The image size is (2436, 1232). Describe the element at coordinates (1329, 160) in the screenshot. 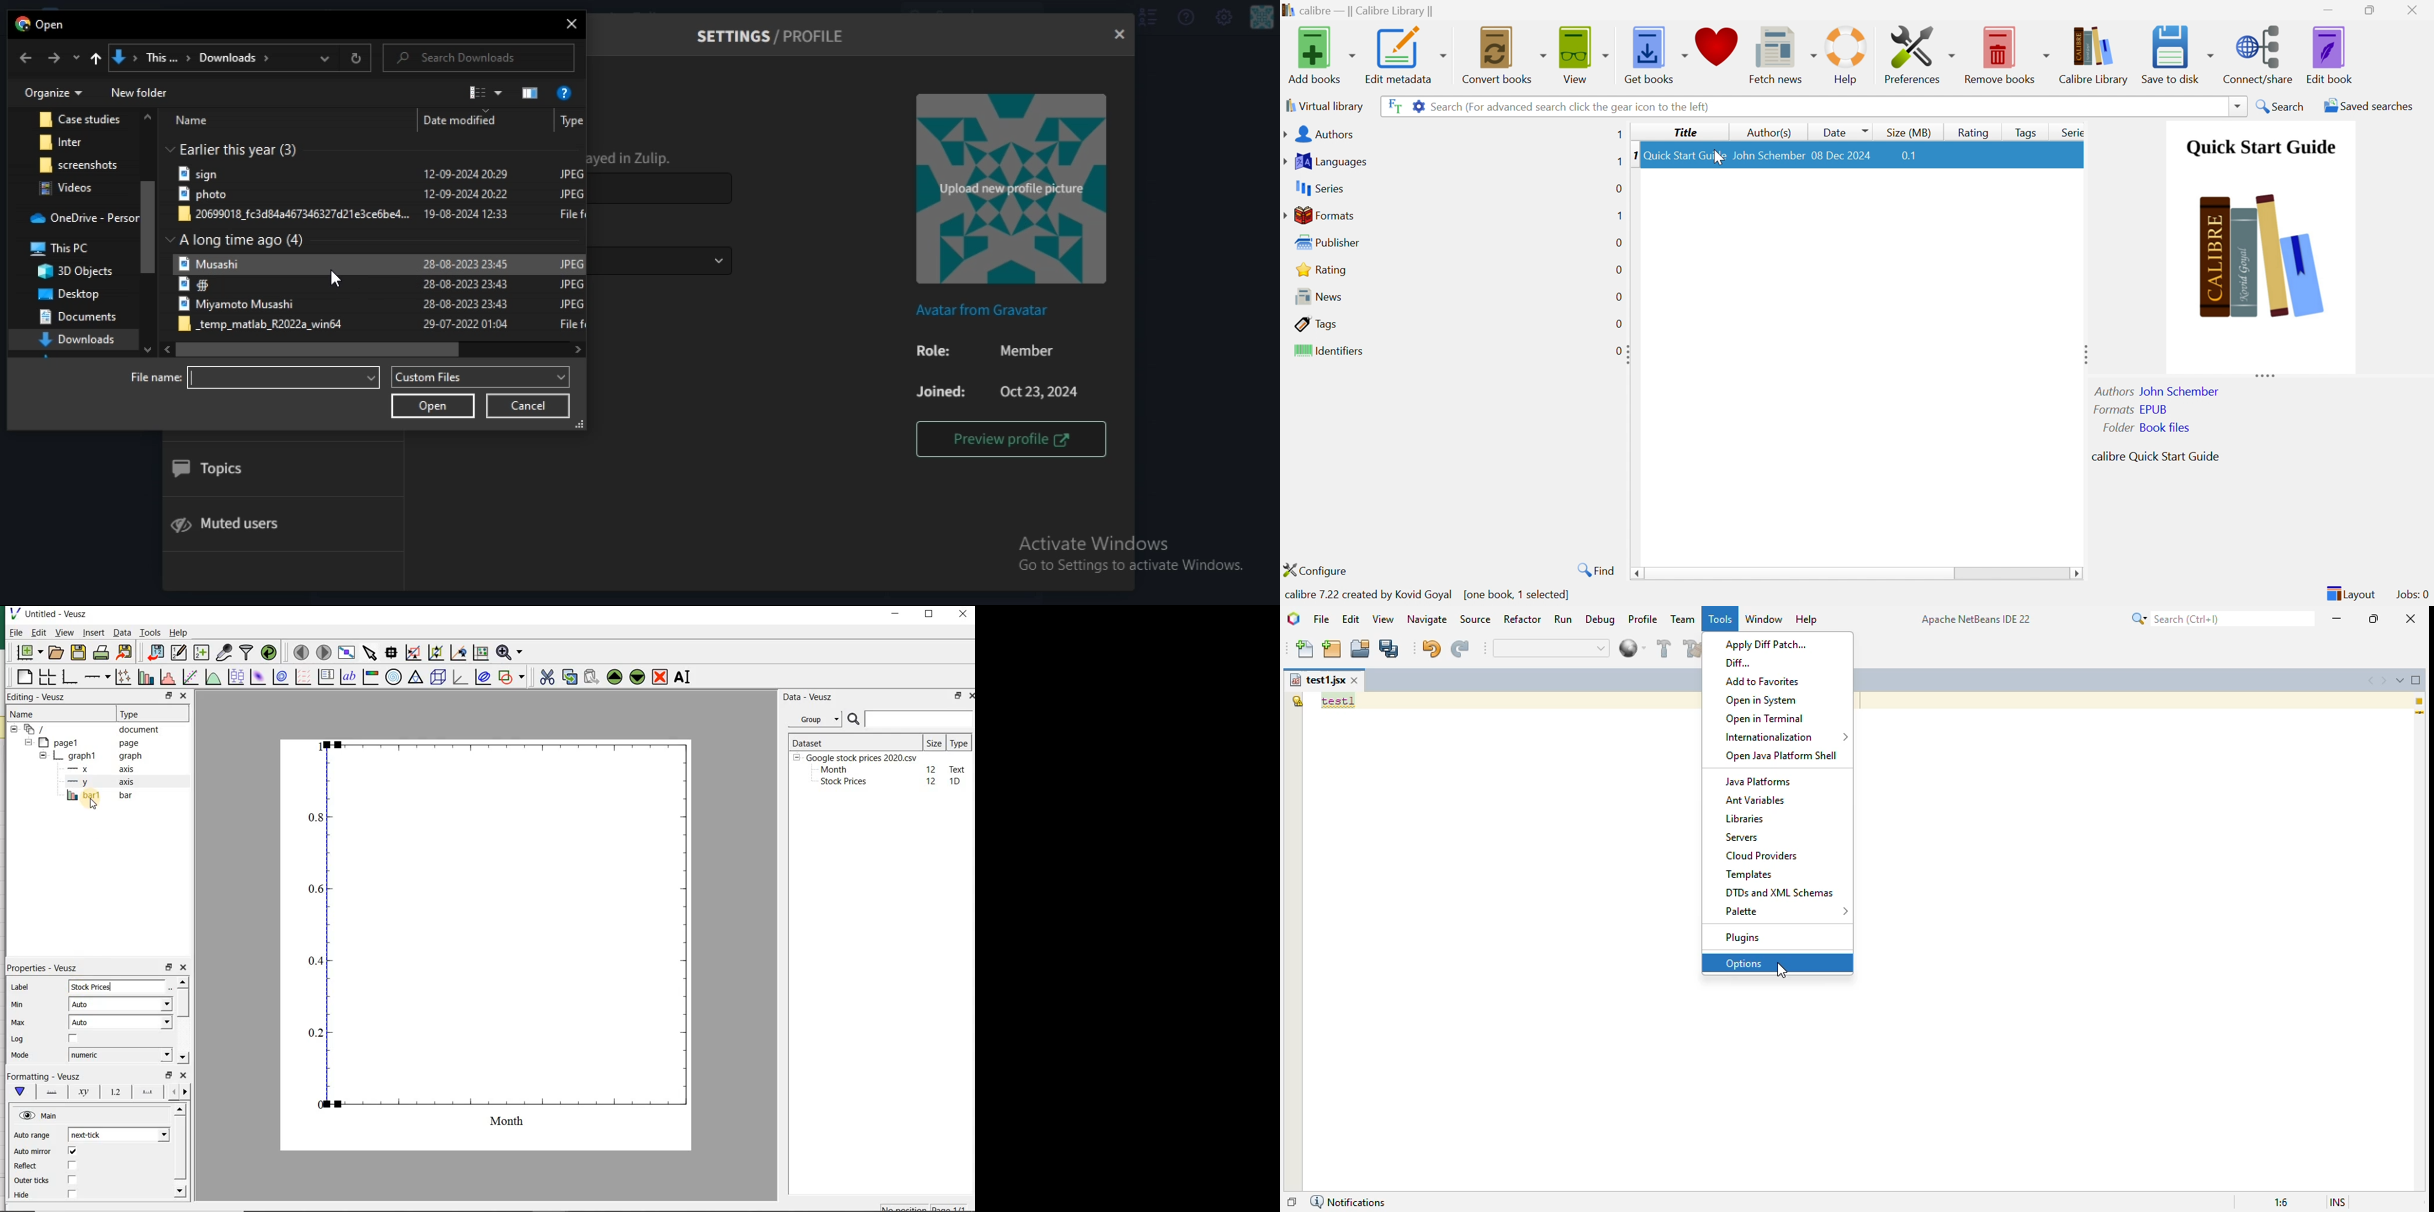

I see `languages` at that location.